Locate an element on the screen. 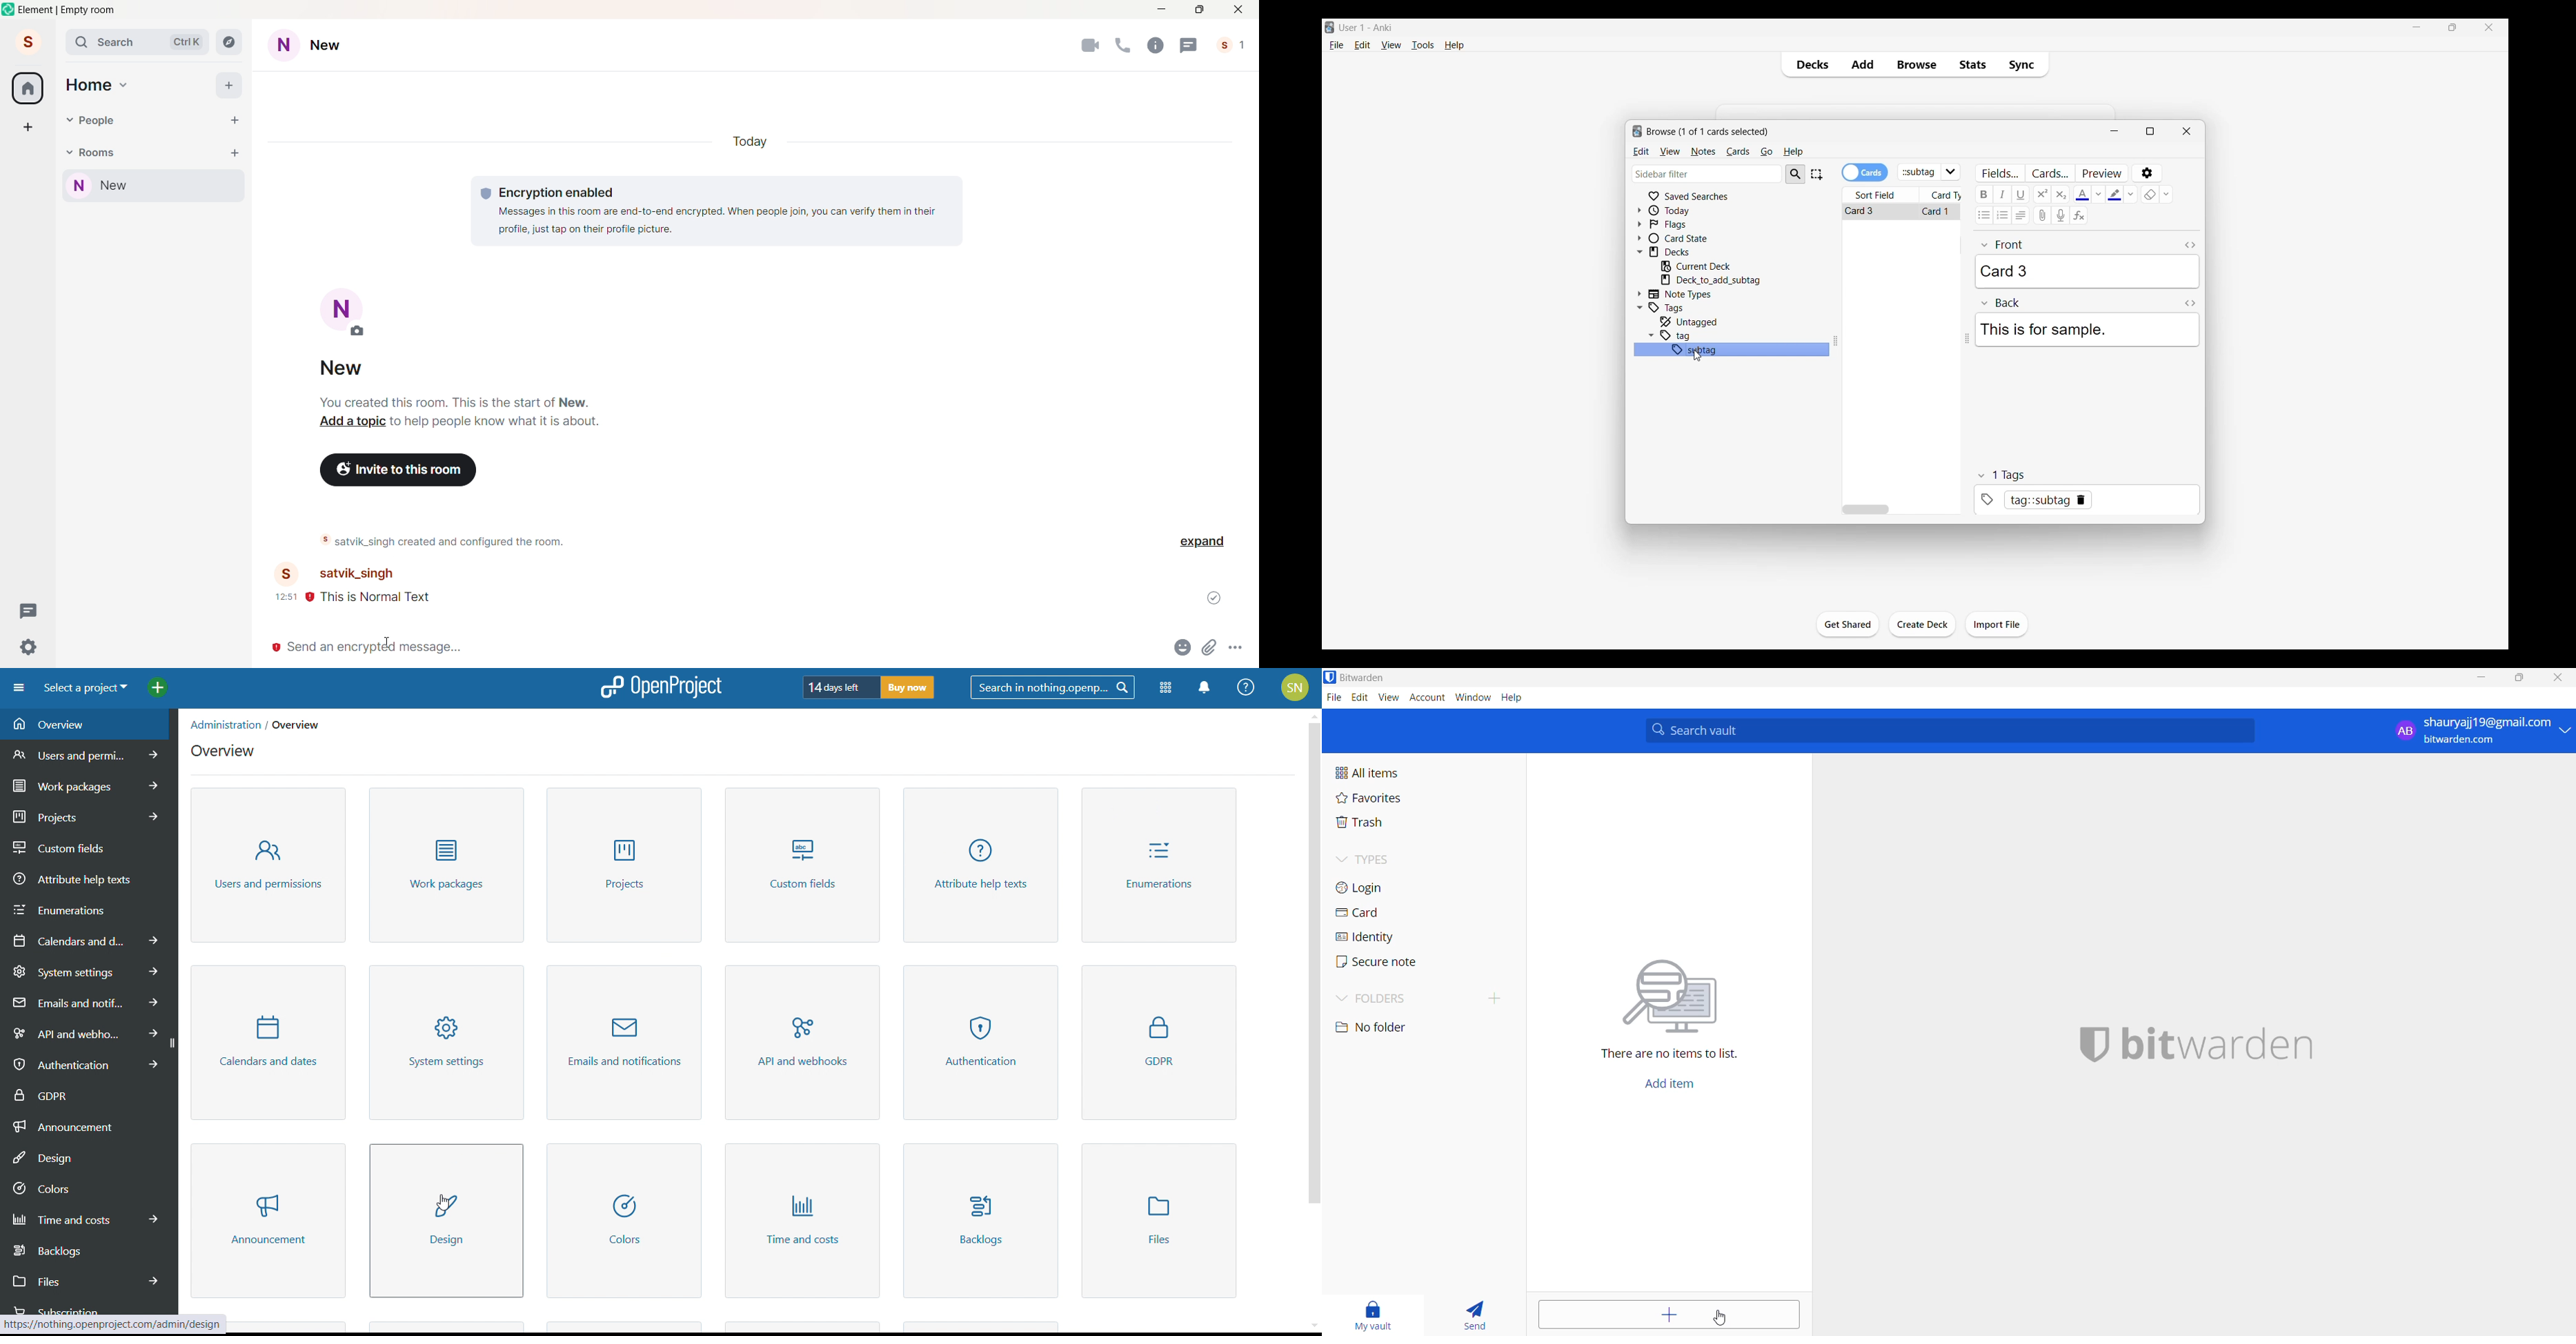 Image resolution: width=2576 pixels, height=1344 pixels. administration is located at coordinates (221, 723).